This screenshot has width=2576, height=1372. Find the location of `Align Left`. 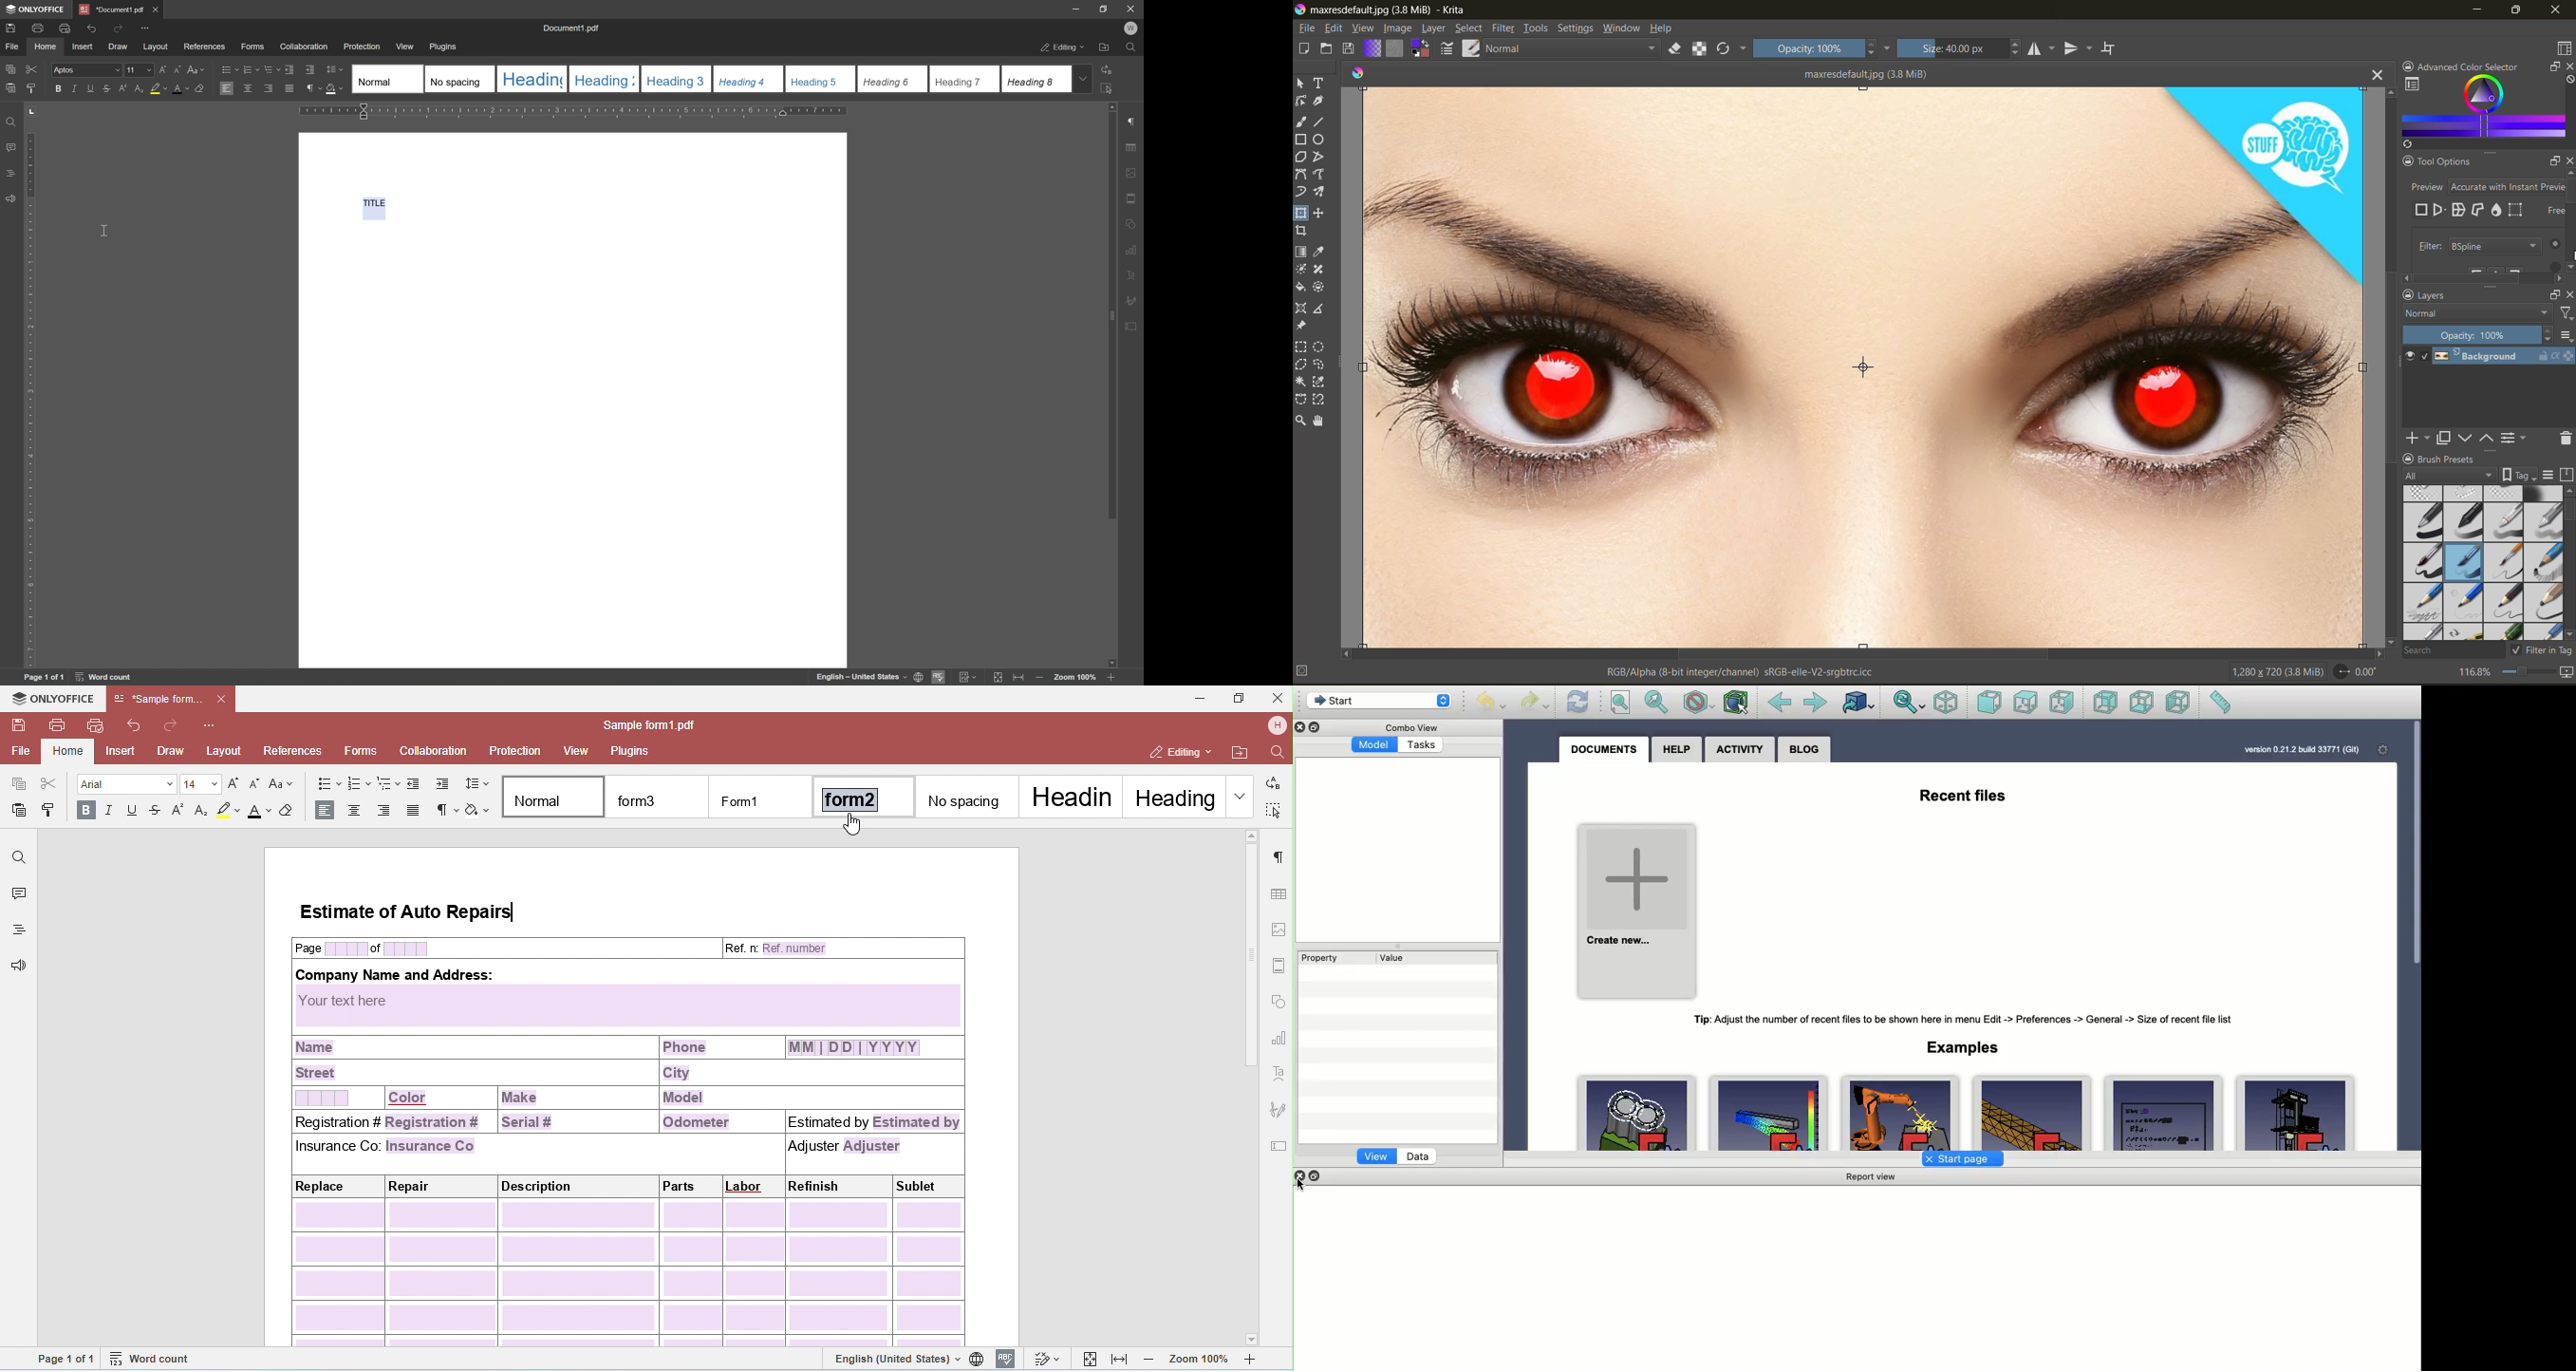

Align Left is located at coordinates (227, 88).